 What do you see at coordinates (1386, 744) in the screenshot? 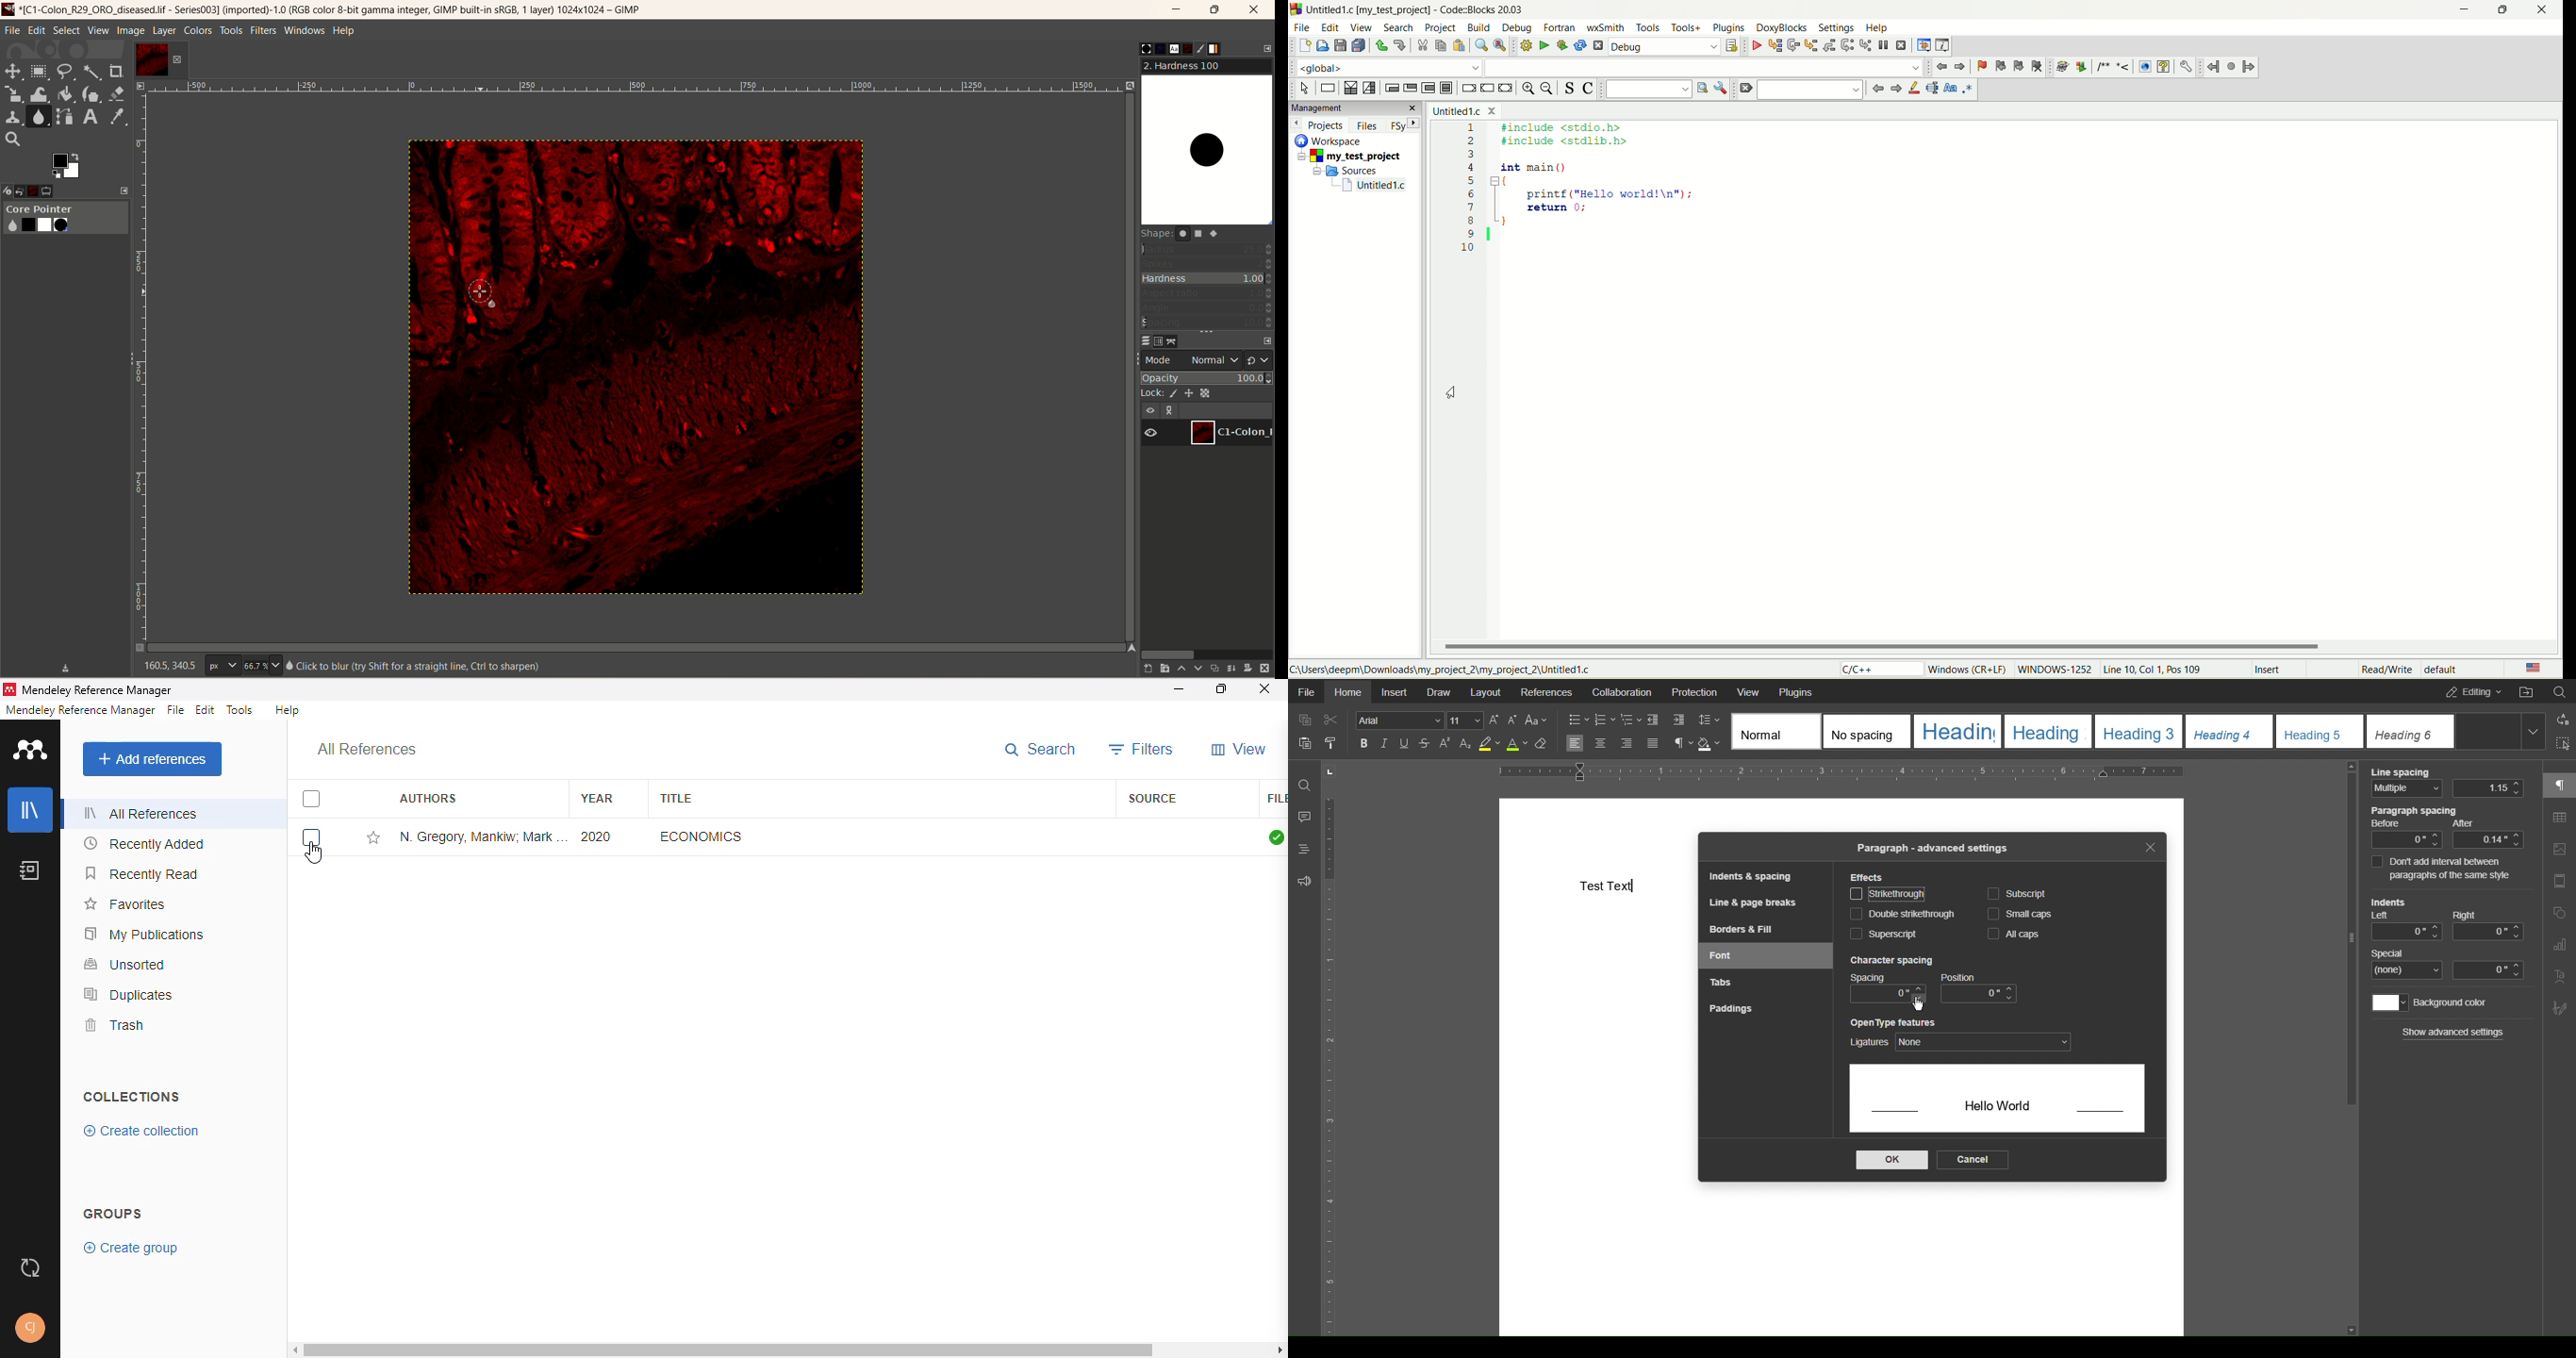
I see `Italics` at bounding box center [1386, 744].